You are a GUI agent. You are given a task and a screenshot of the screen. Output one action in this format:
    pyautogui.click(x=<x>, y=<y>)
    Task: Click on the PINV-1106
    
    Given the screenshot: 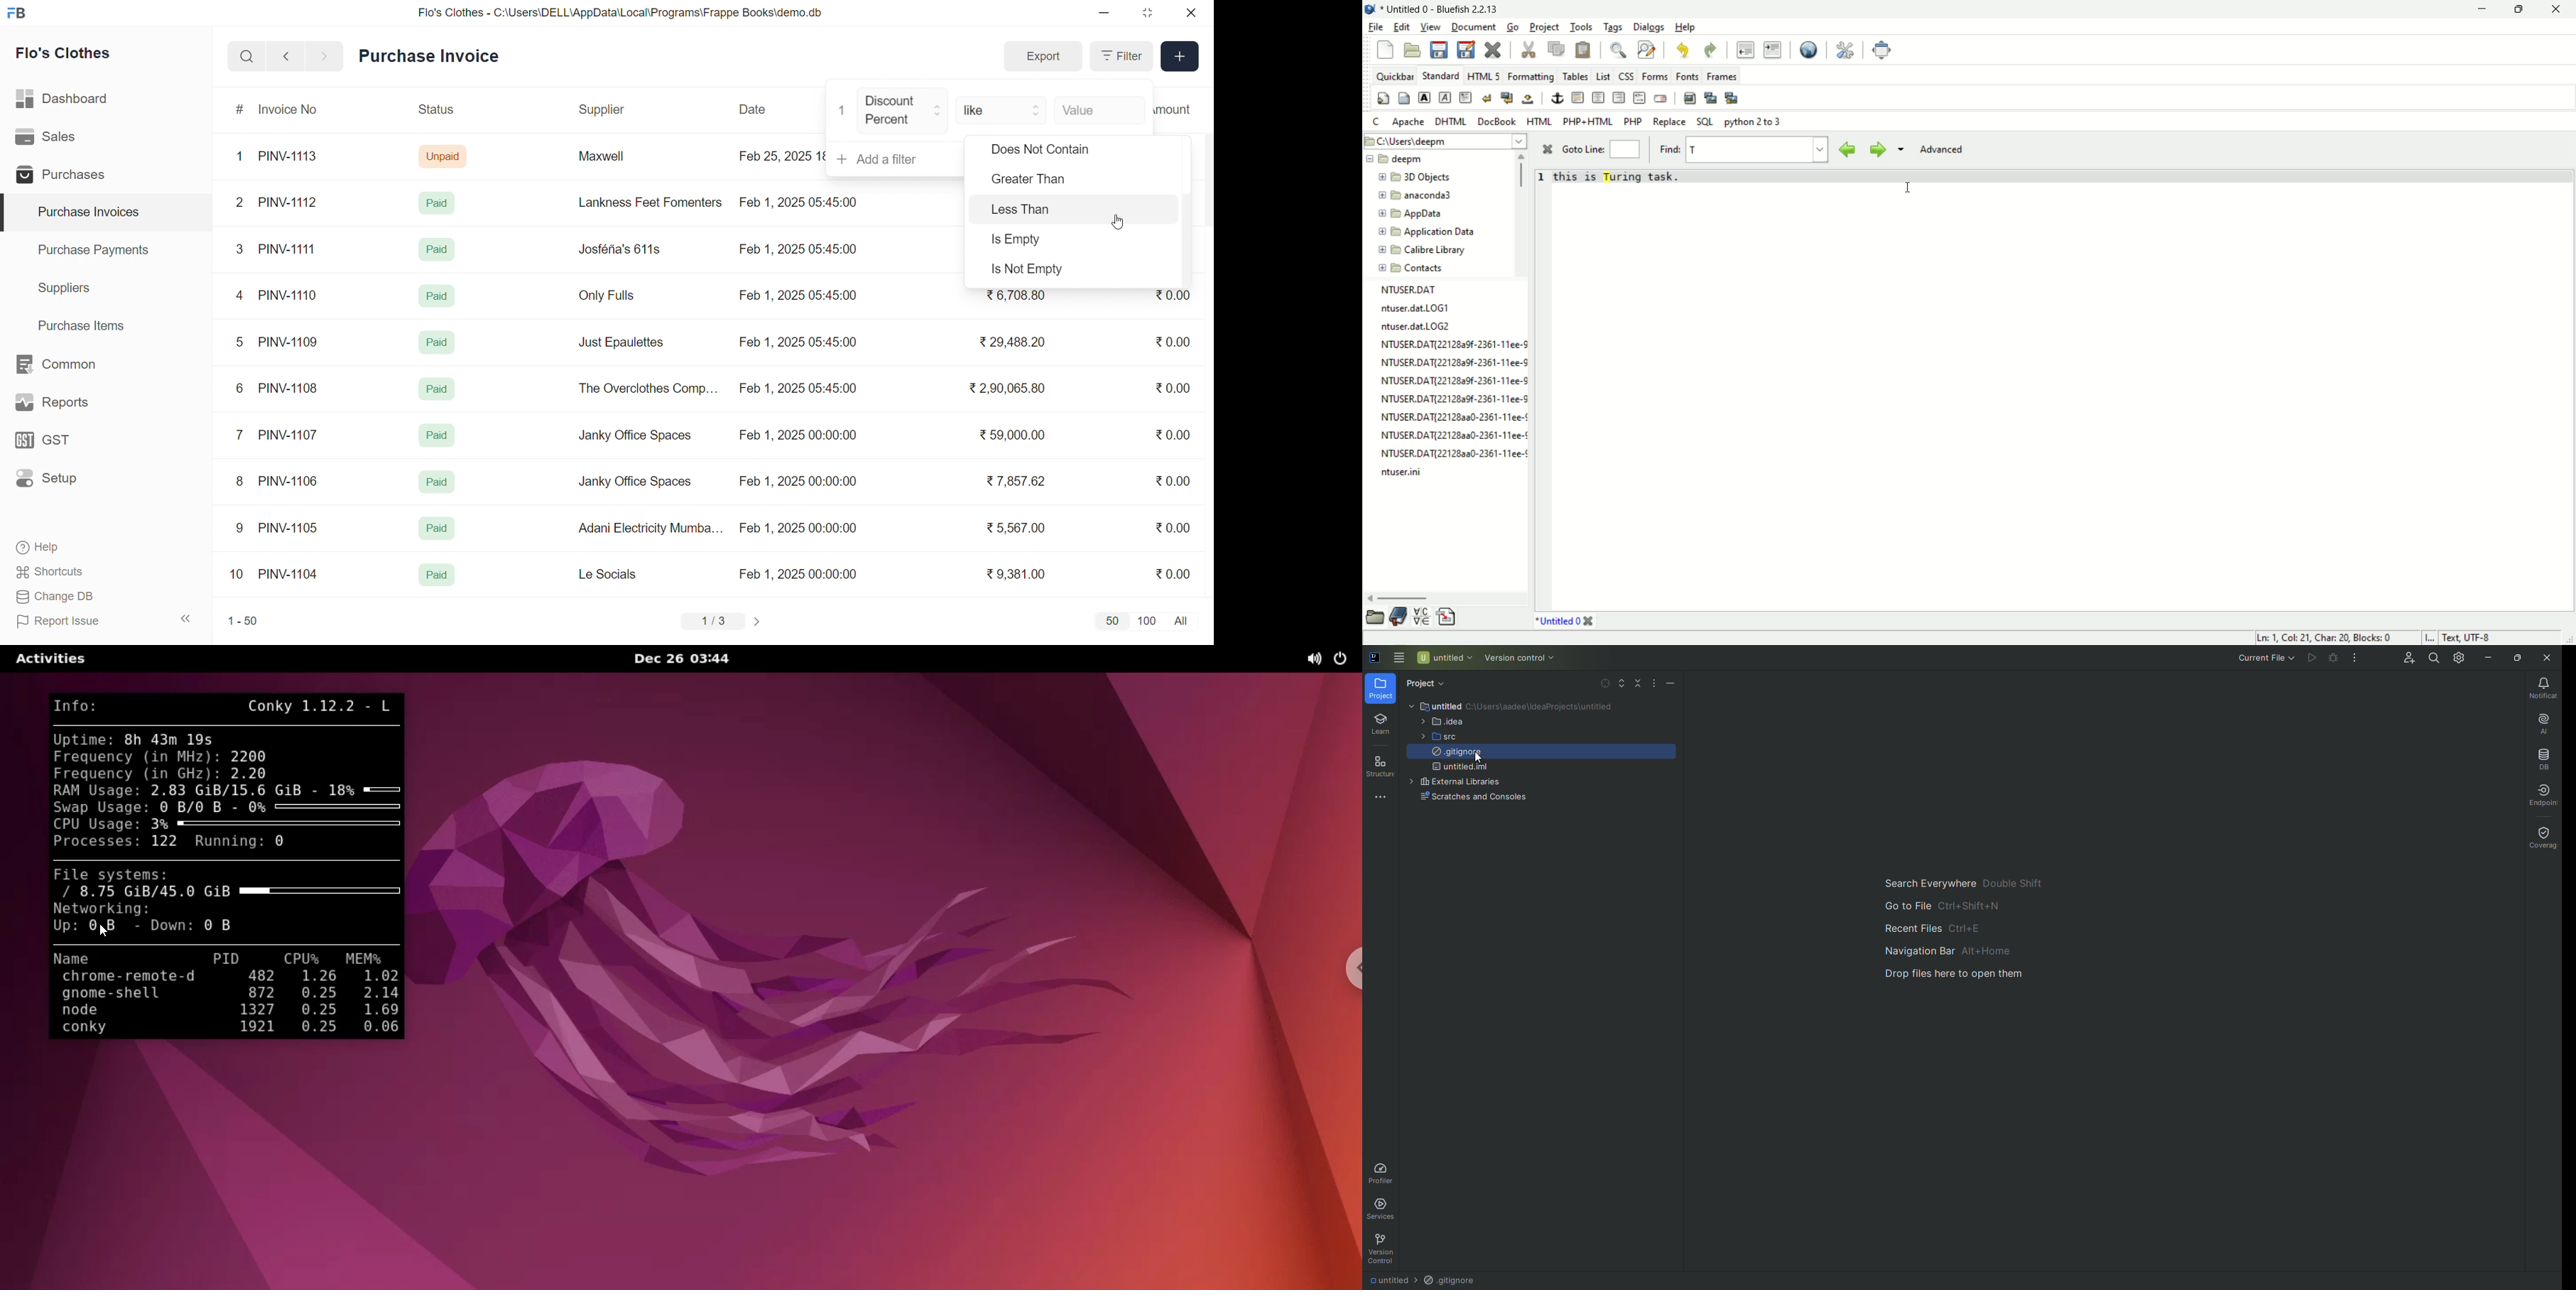 What is the action you would take?
    pyautogui.click(x=293, y=481)
    